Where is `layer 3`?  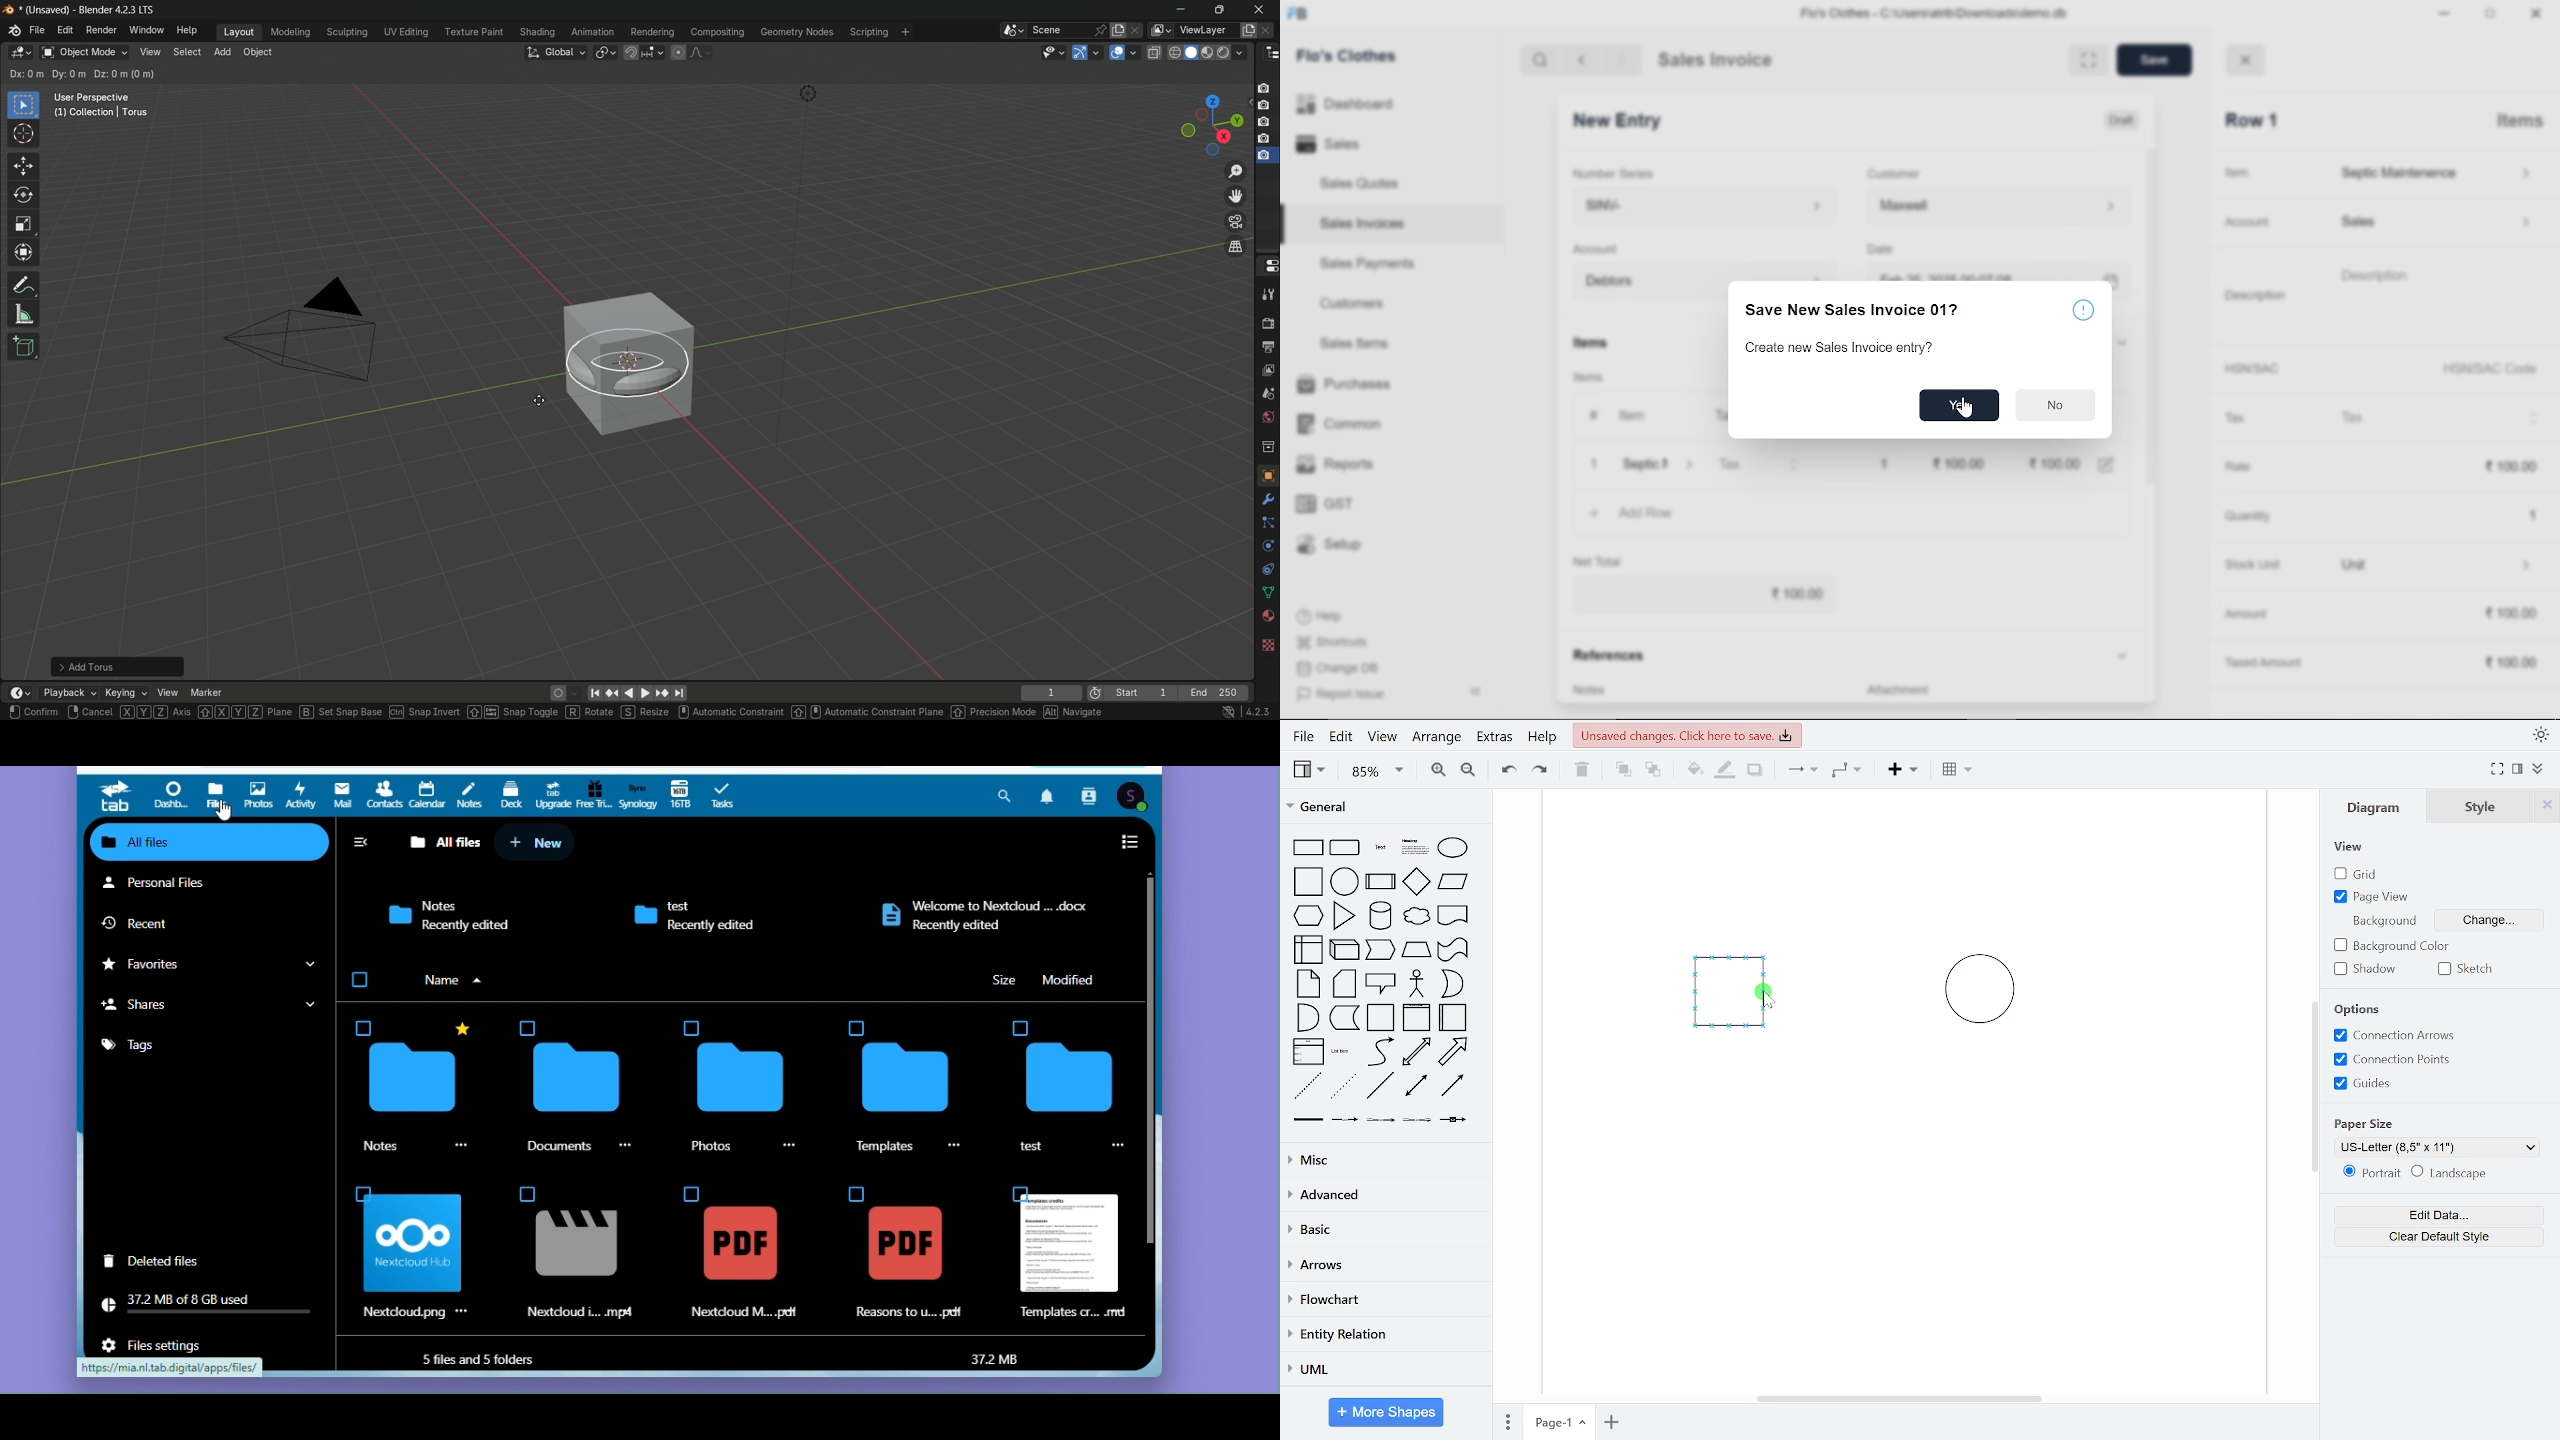 layer 3 is located at coordinates (1263, 122).